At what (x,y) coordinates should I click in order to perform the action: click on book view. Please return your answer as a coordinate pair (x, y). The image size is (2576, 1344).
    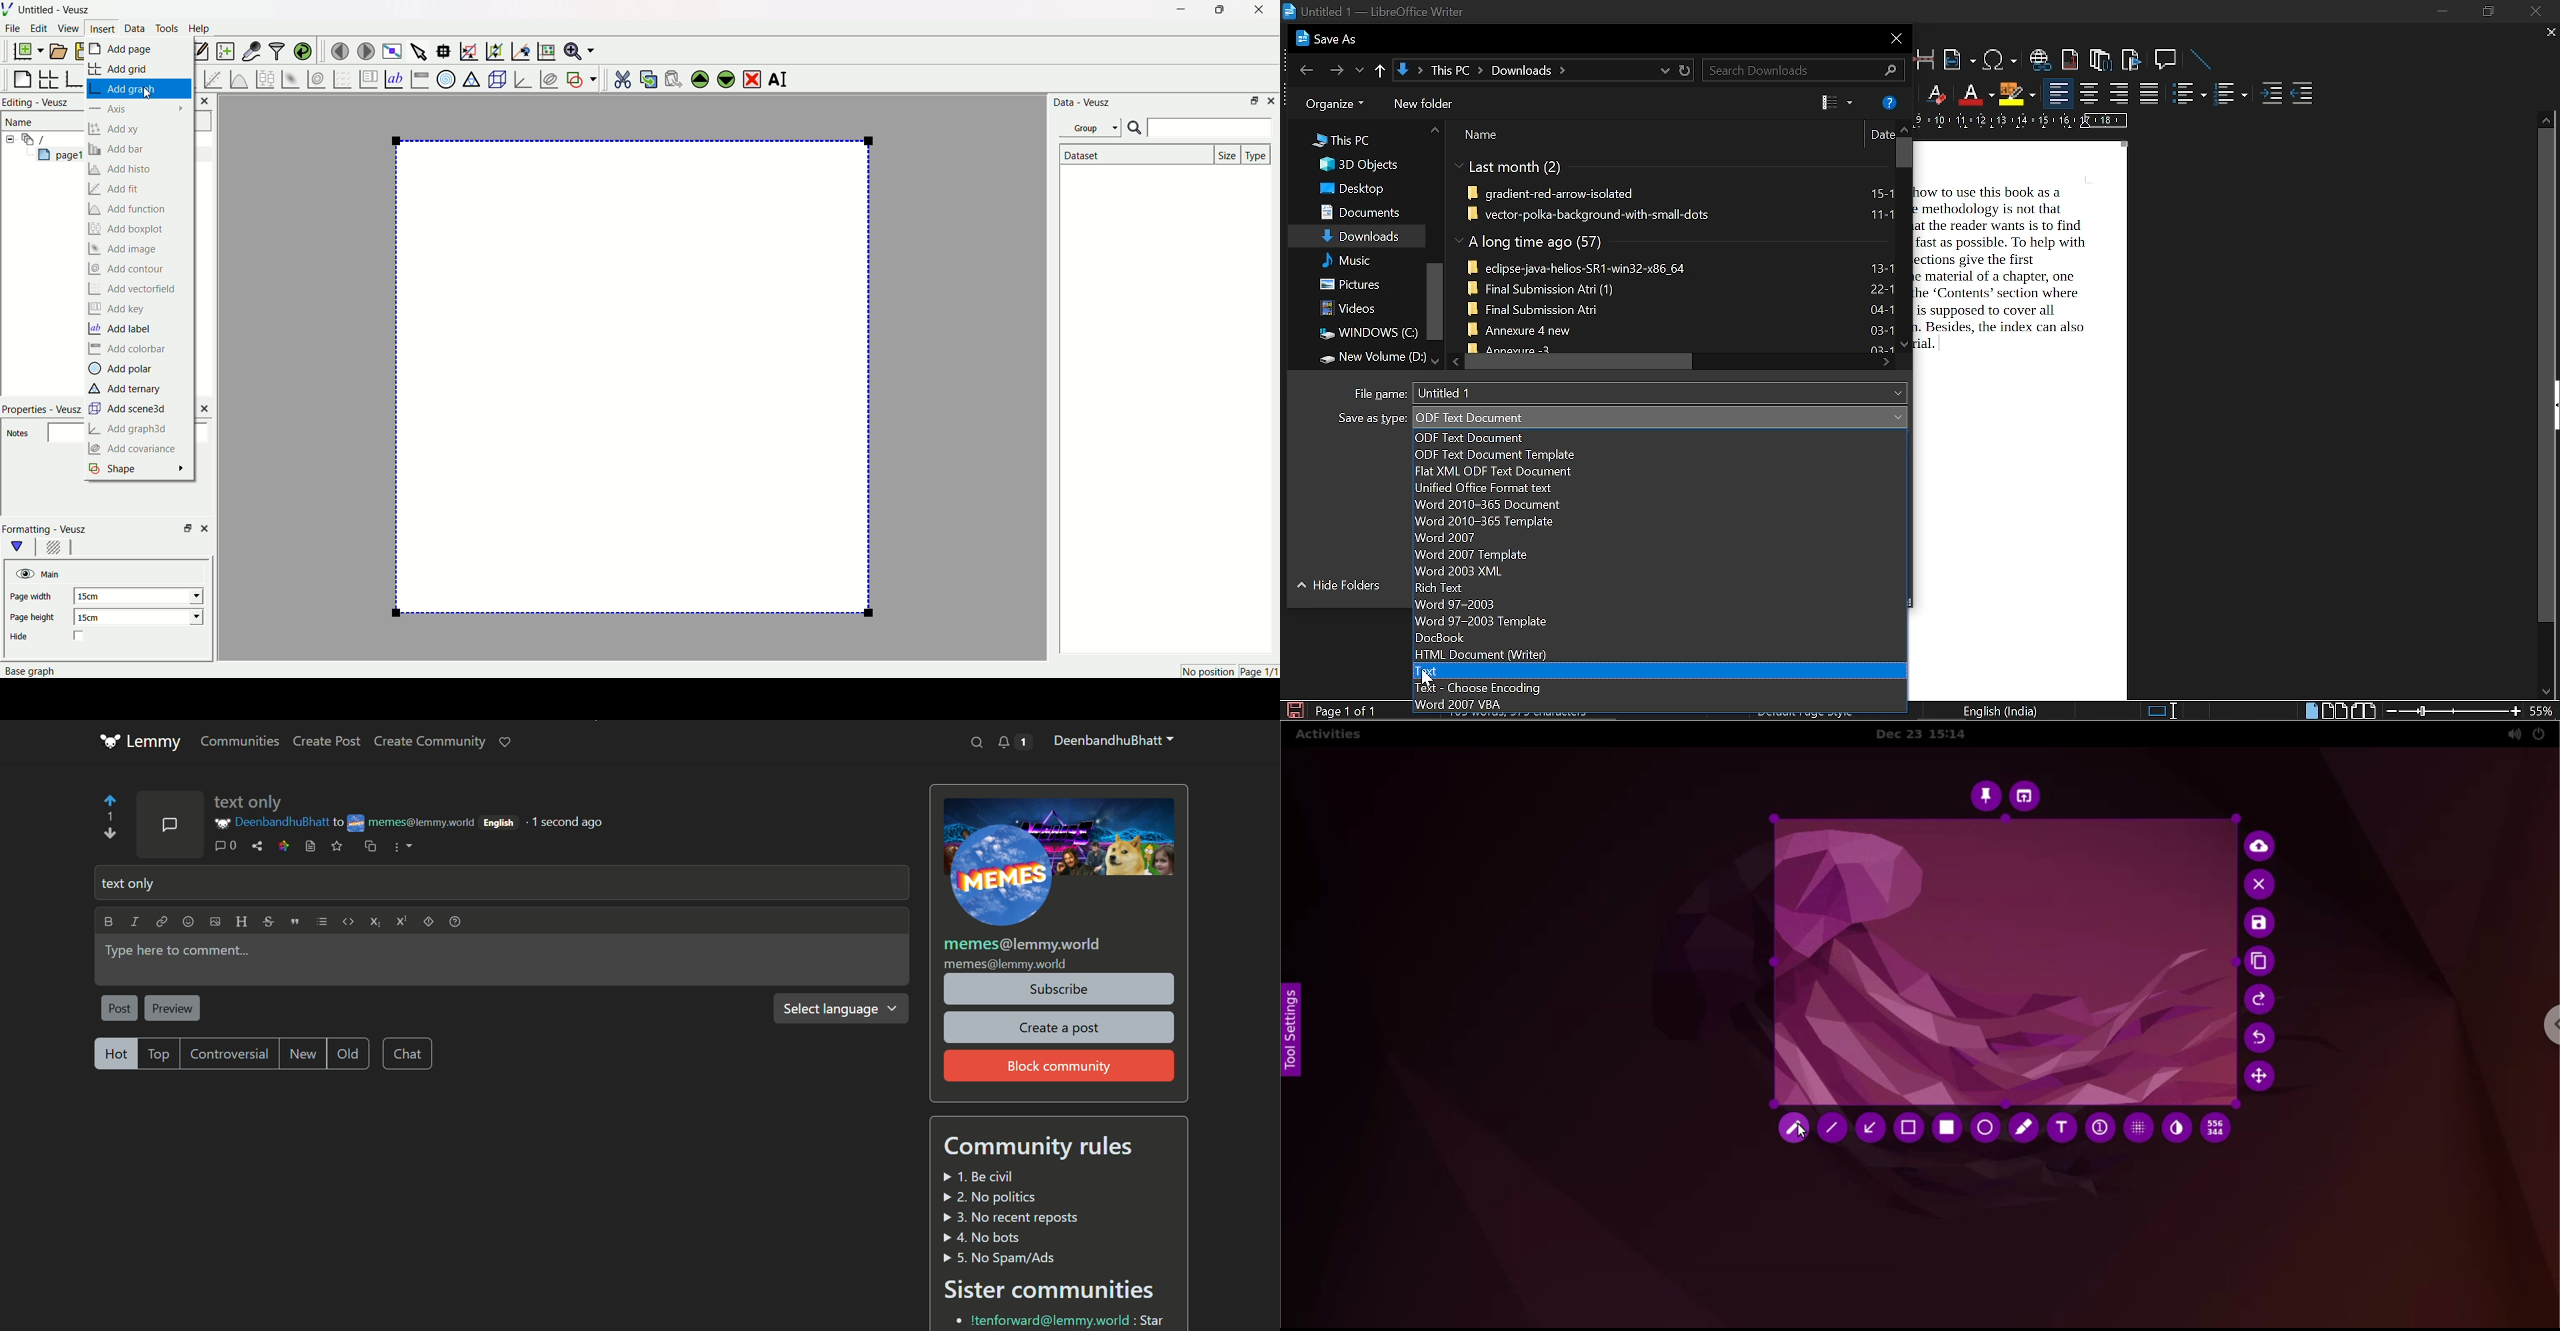
    Looking at the image, I should click on (2363, 711).